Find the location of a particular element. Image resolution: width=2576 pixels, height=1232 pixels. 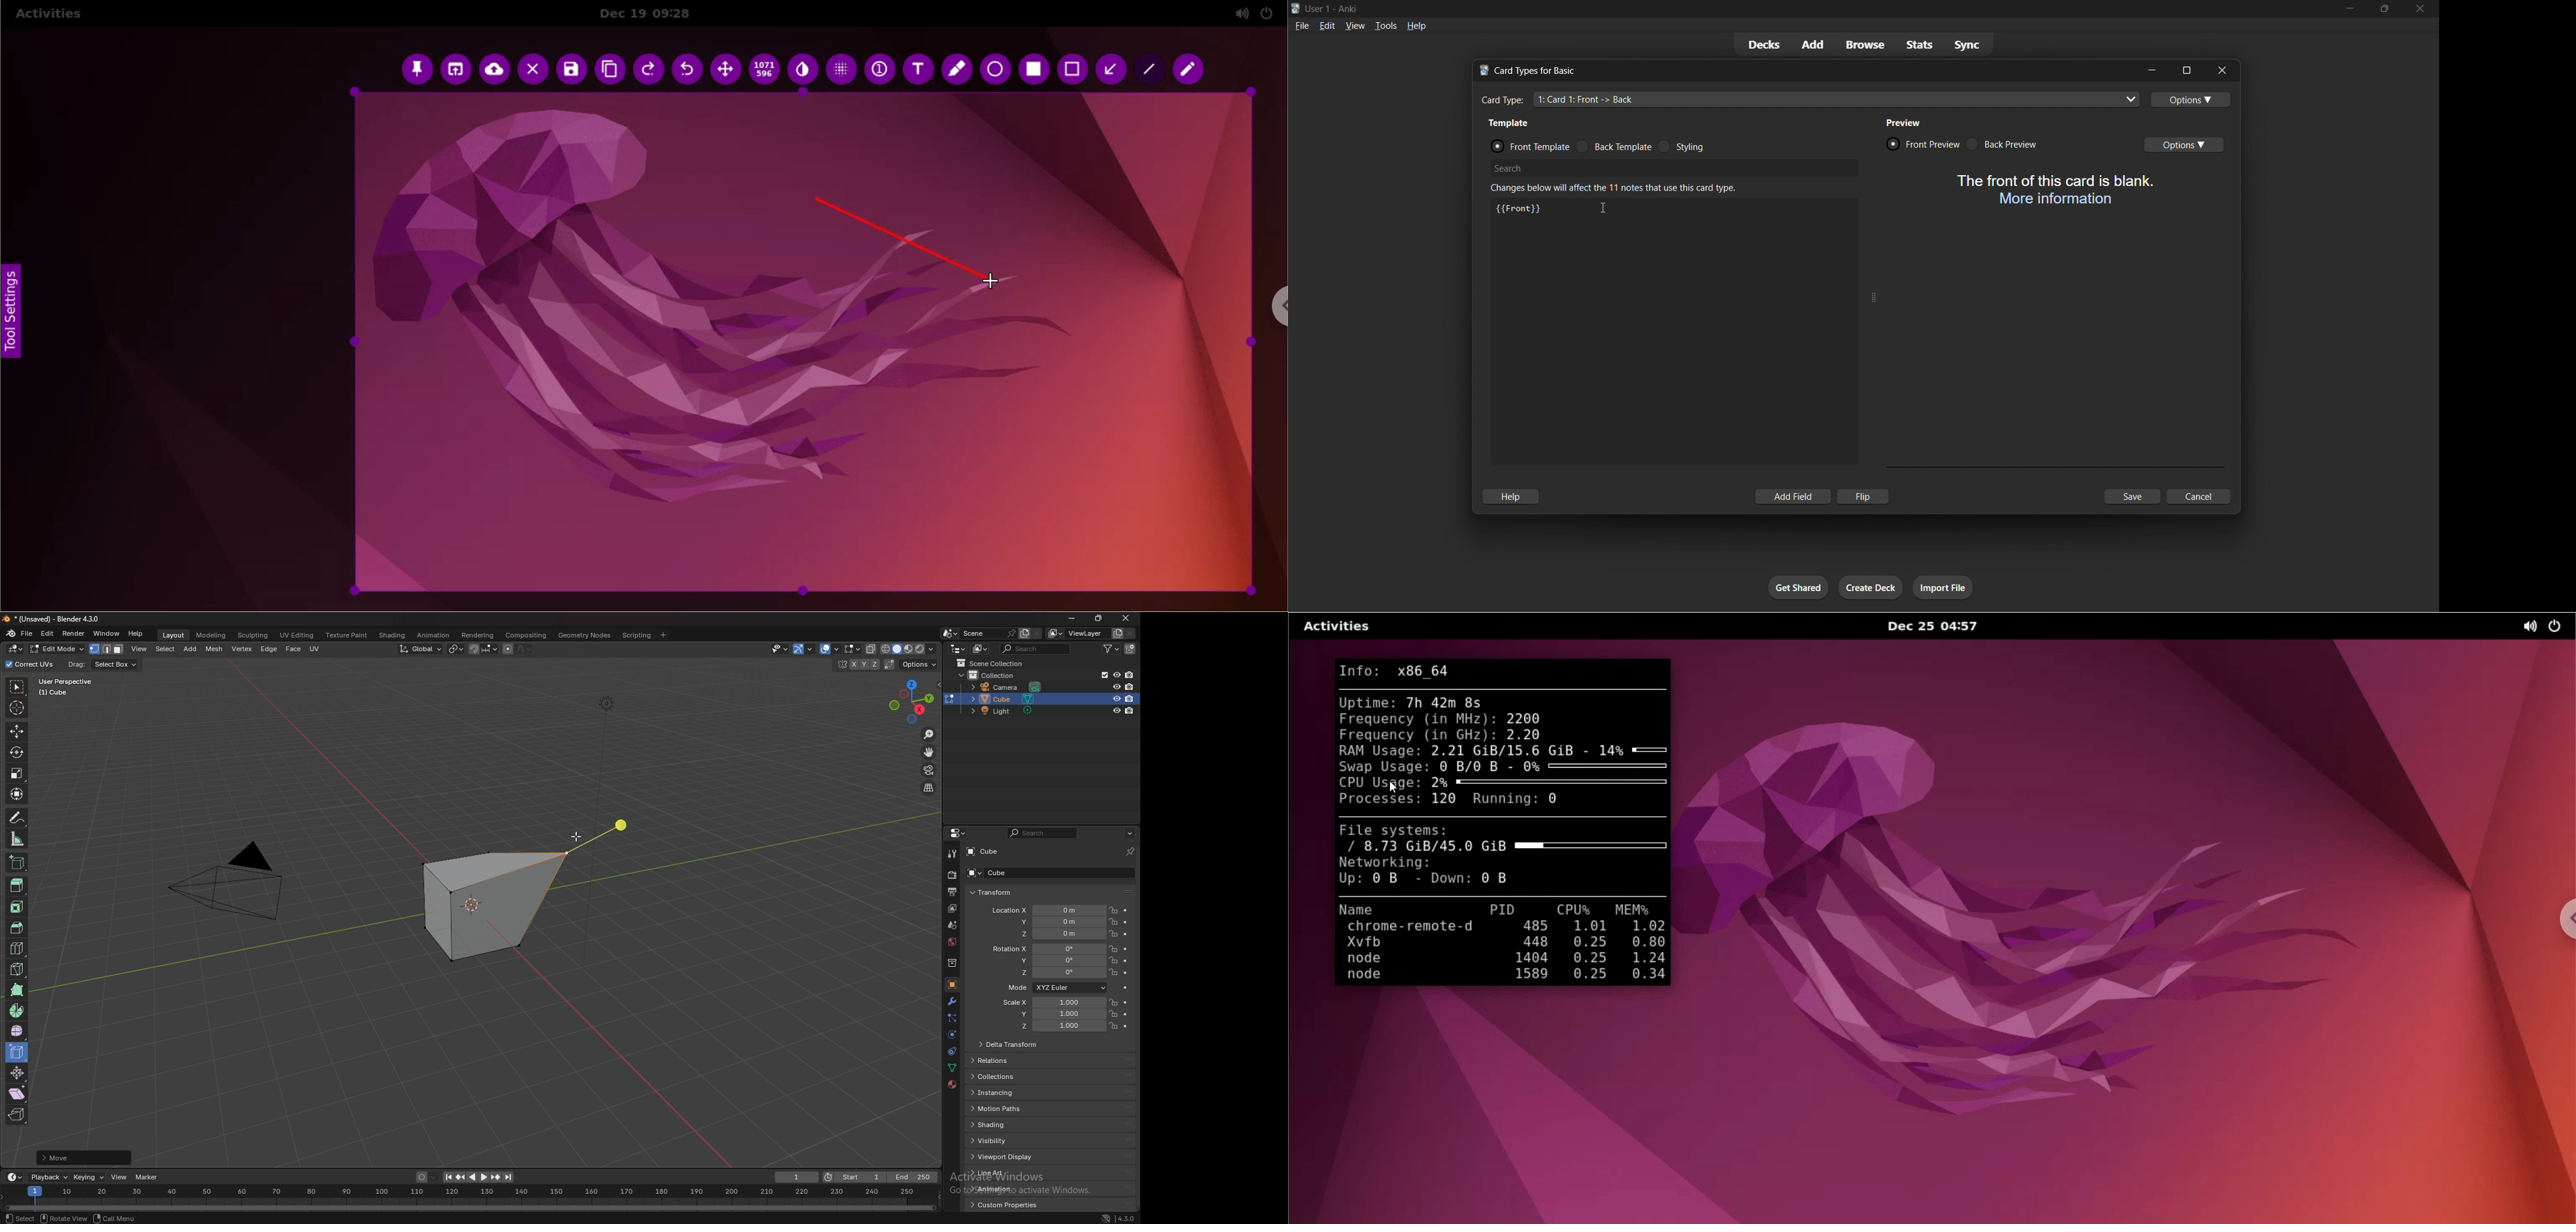

new collection is located at coordinates (1131, 649).